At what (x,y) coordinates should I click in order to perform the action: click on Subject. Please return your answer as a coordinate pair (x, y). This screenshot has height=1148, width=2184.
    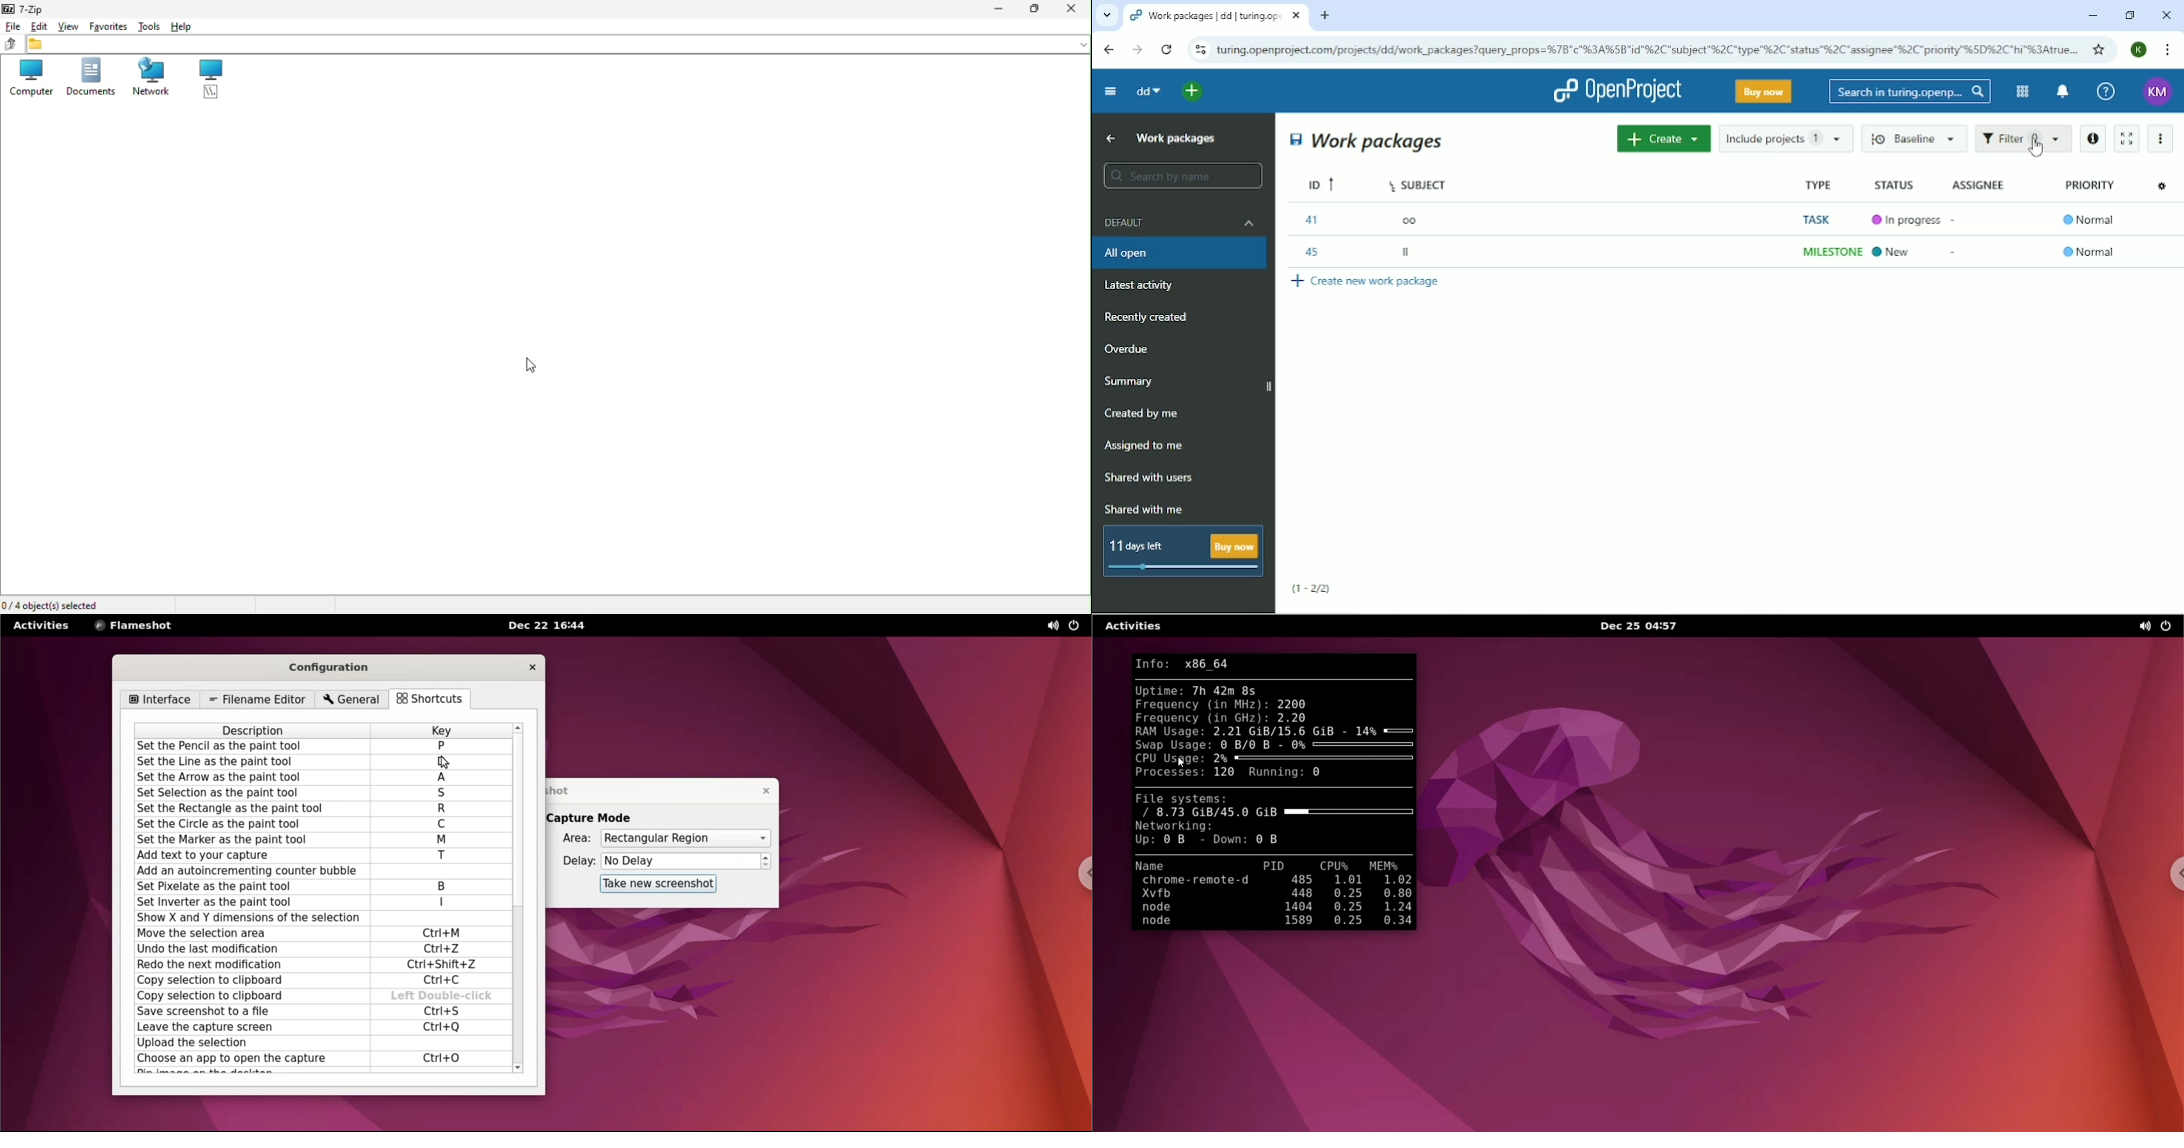
    Looking at the image, I should click on (1417, 184).